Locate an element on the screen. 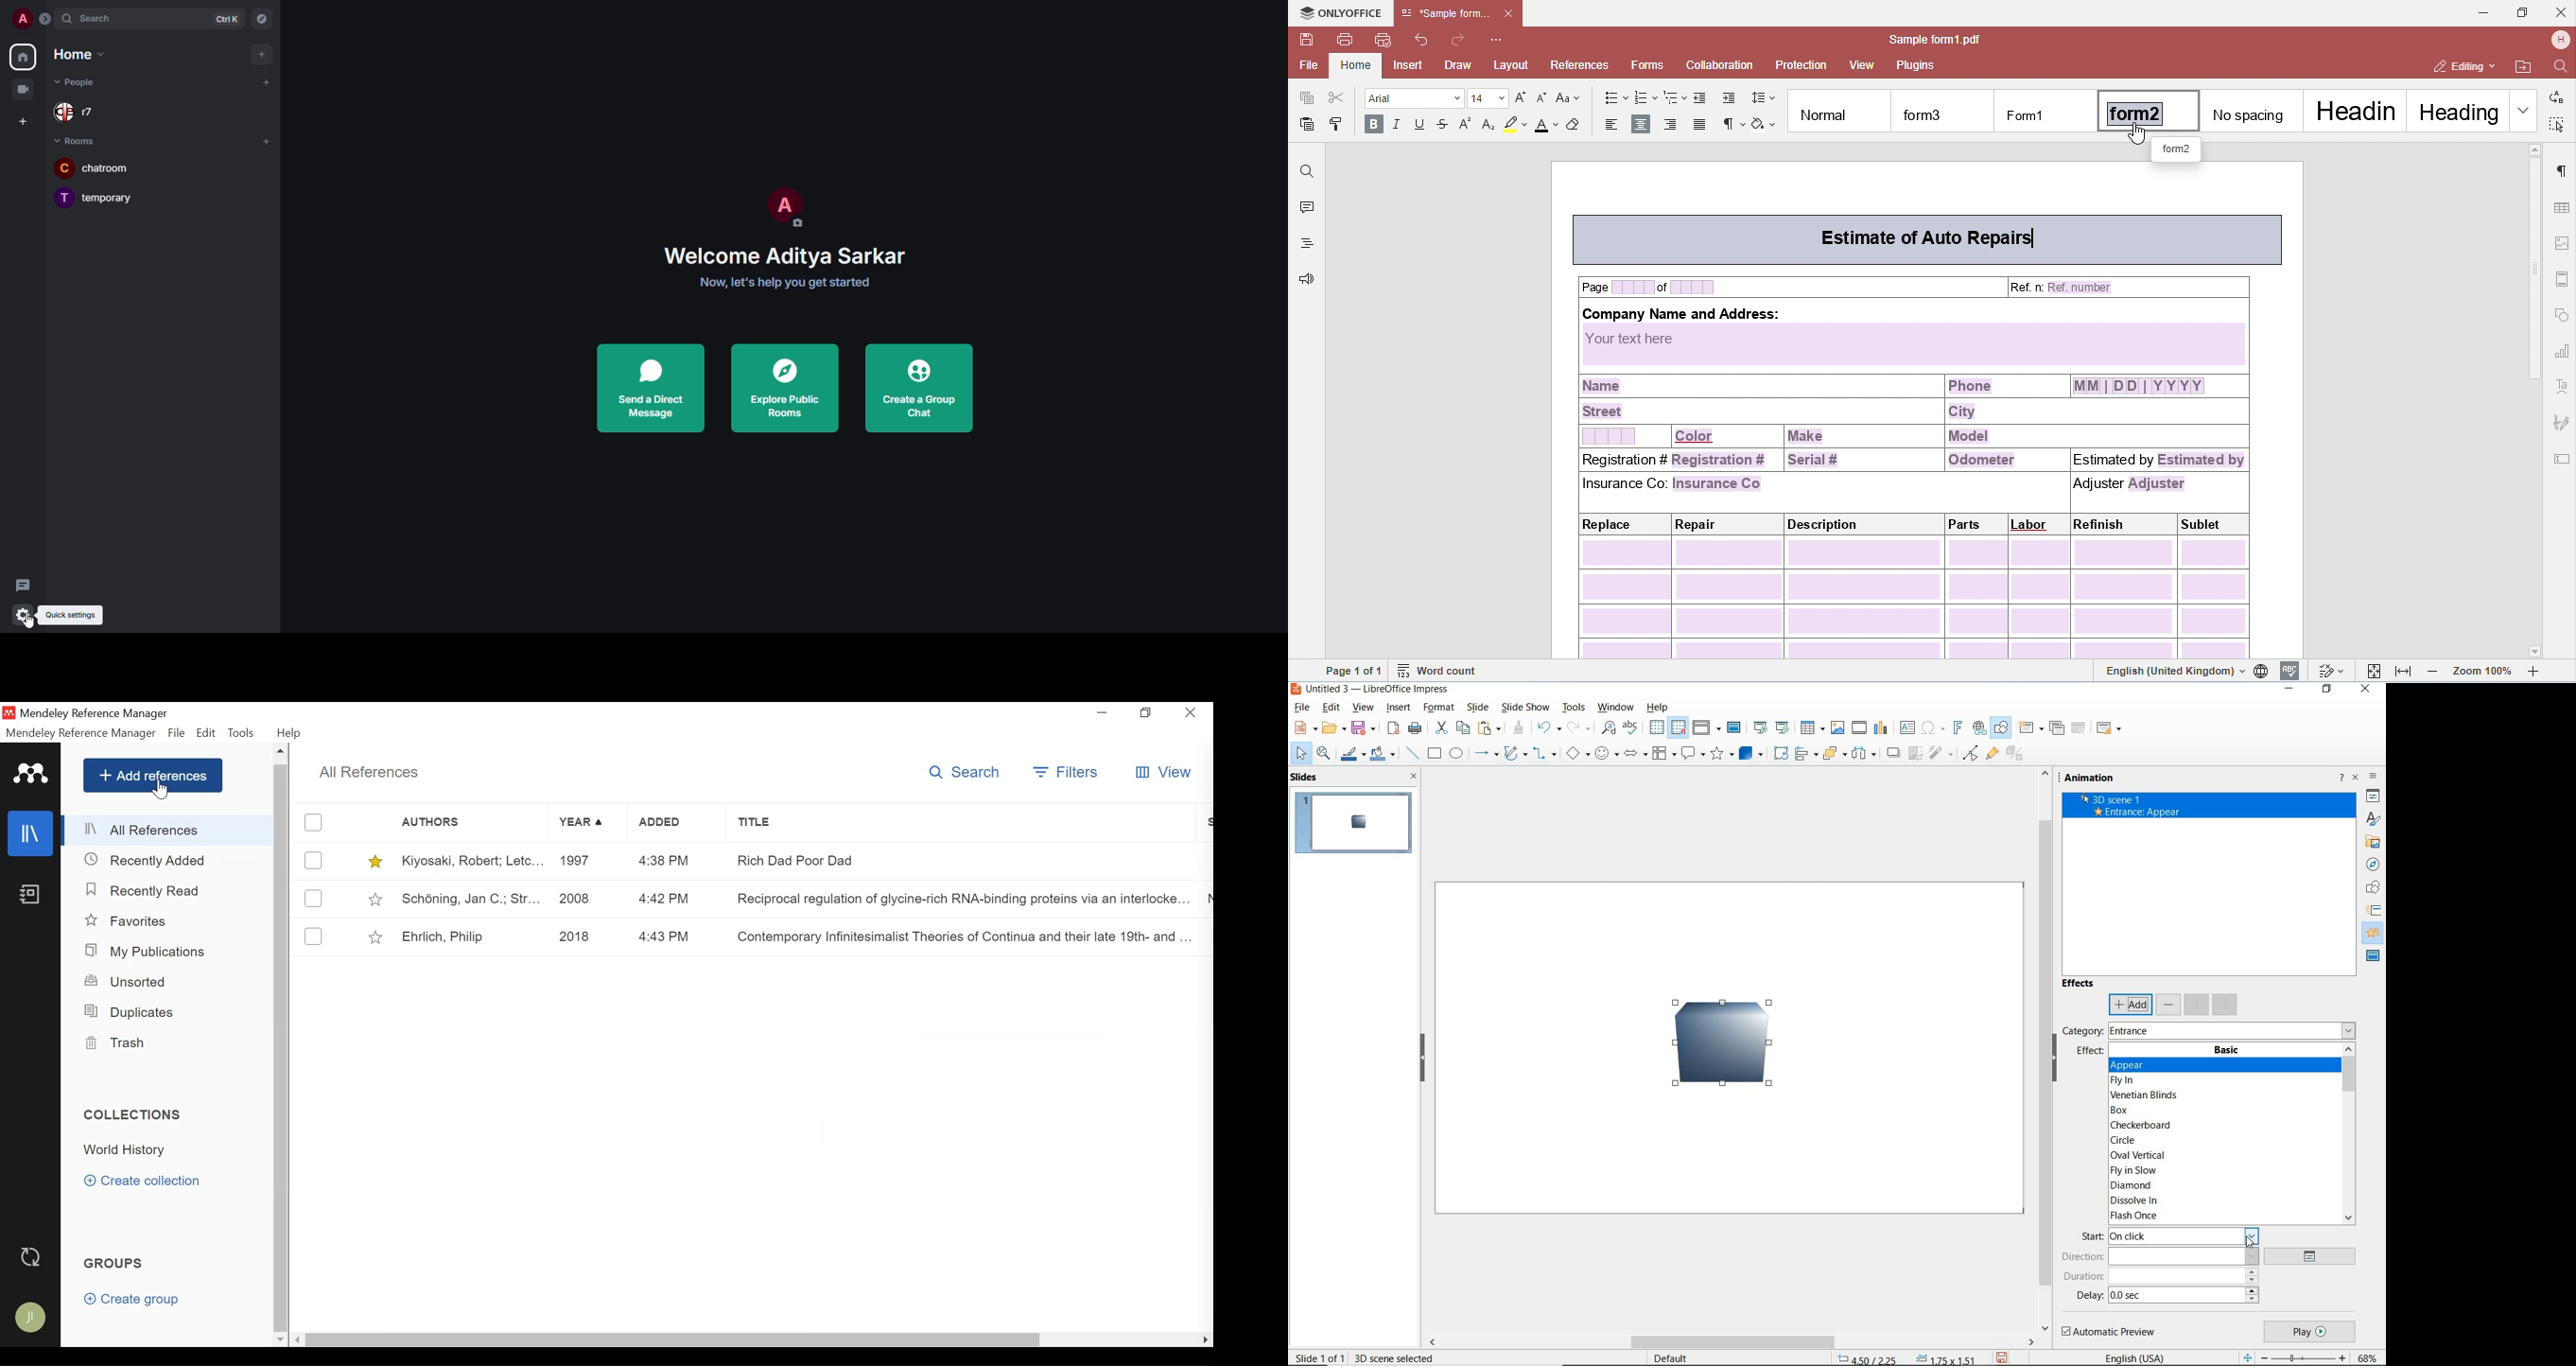  flowchart is located at coordinates (1663, 754).